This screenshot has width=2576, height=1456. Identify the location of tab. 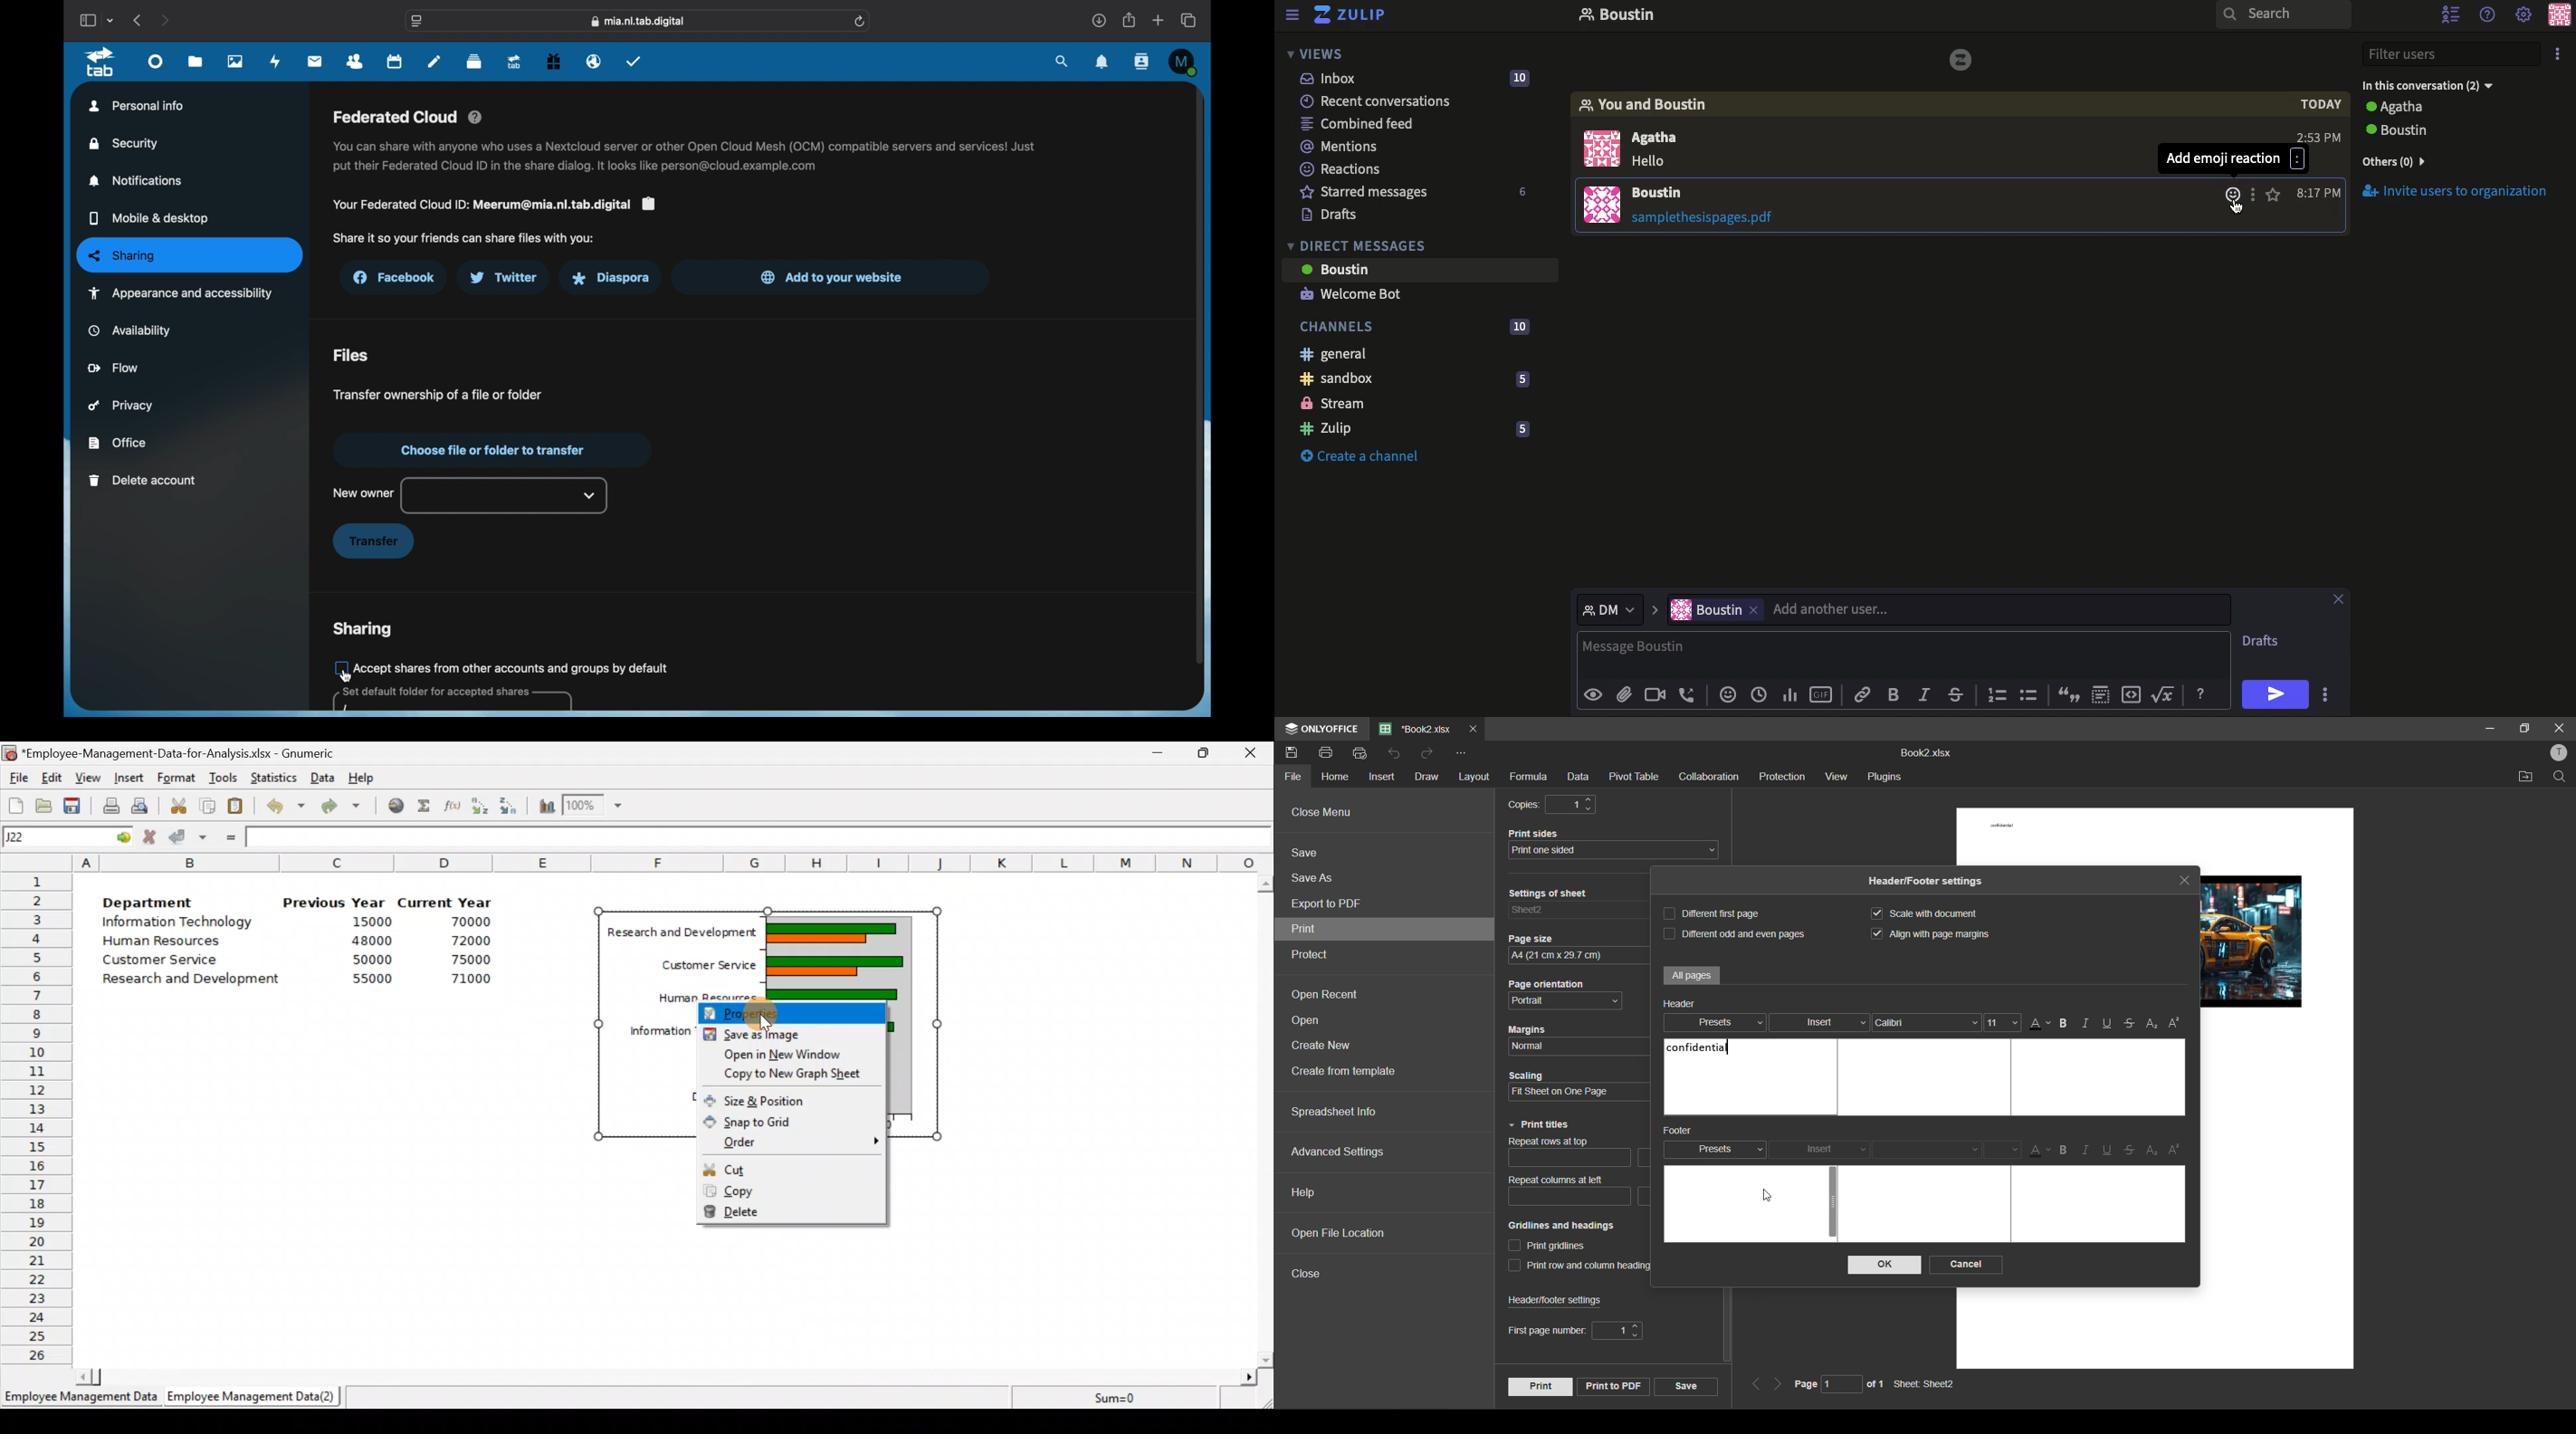
(100, 62).